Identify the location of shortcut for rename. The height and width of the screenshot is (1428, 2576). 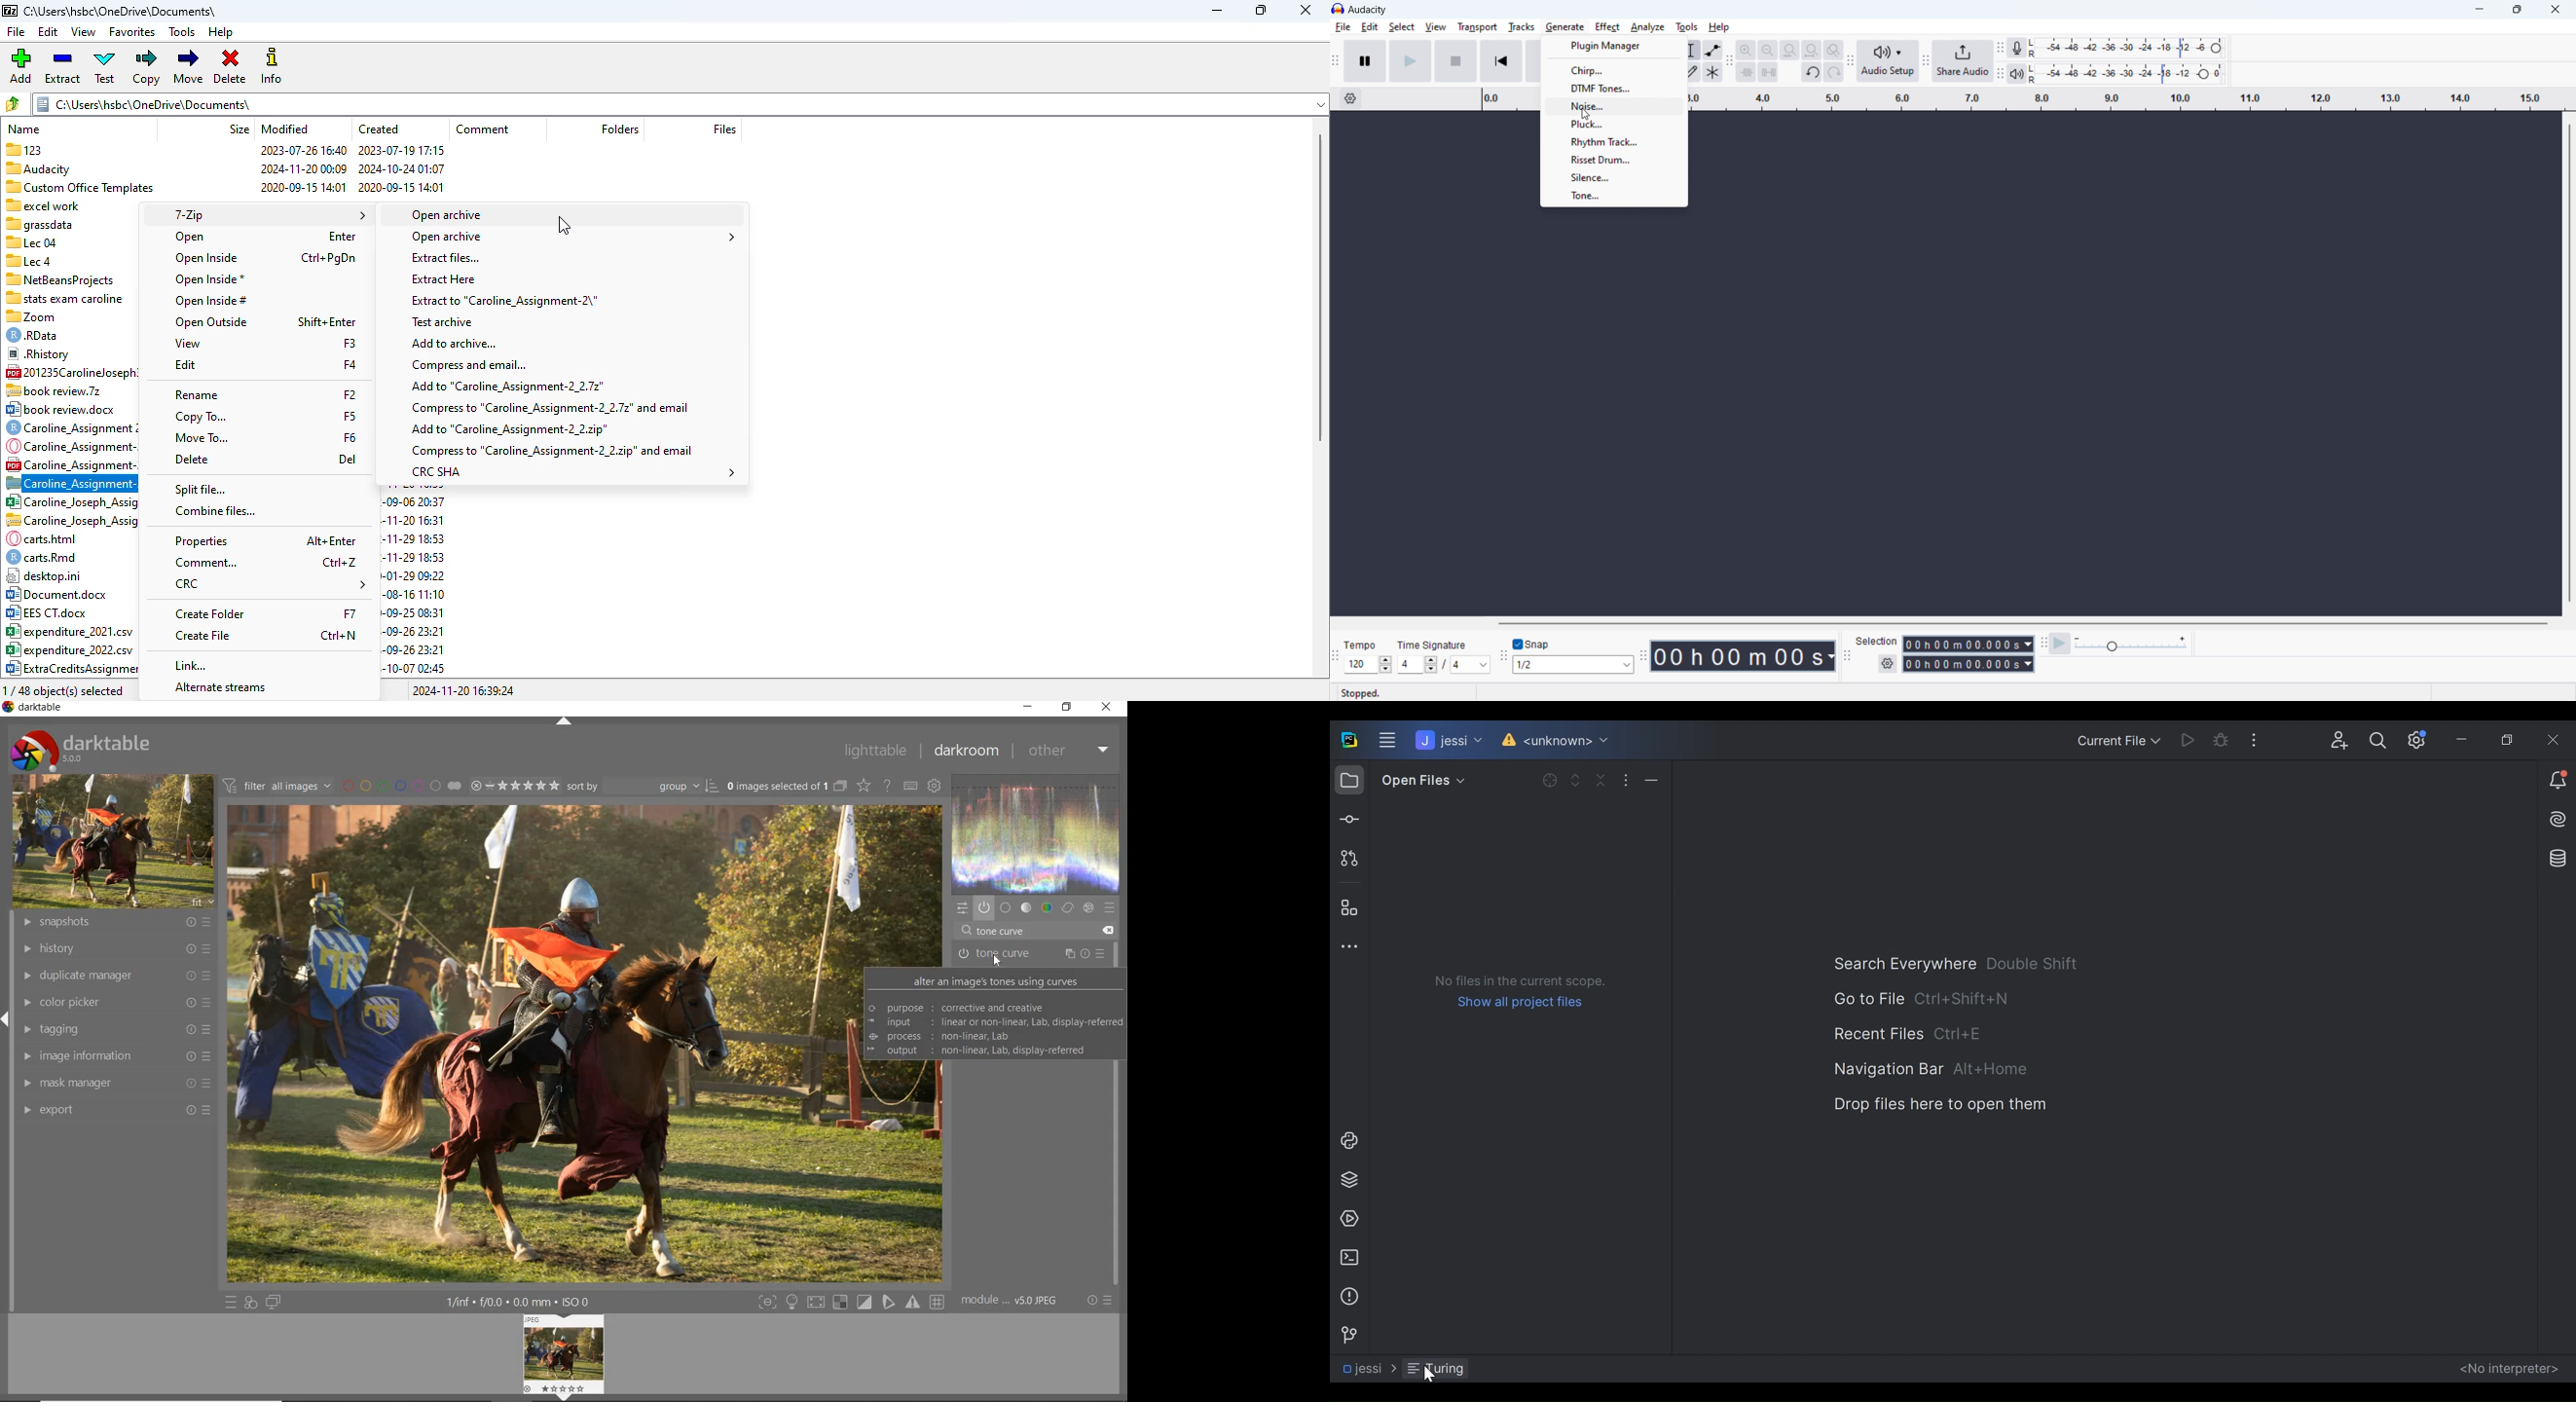
(350, 393).